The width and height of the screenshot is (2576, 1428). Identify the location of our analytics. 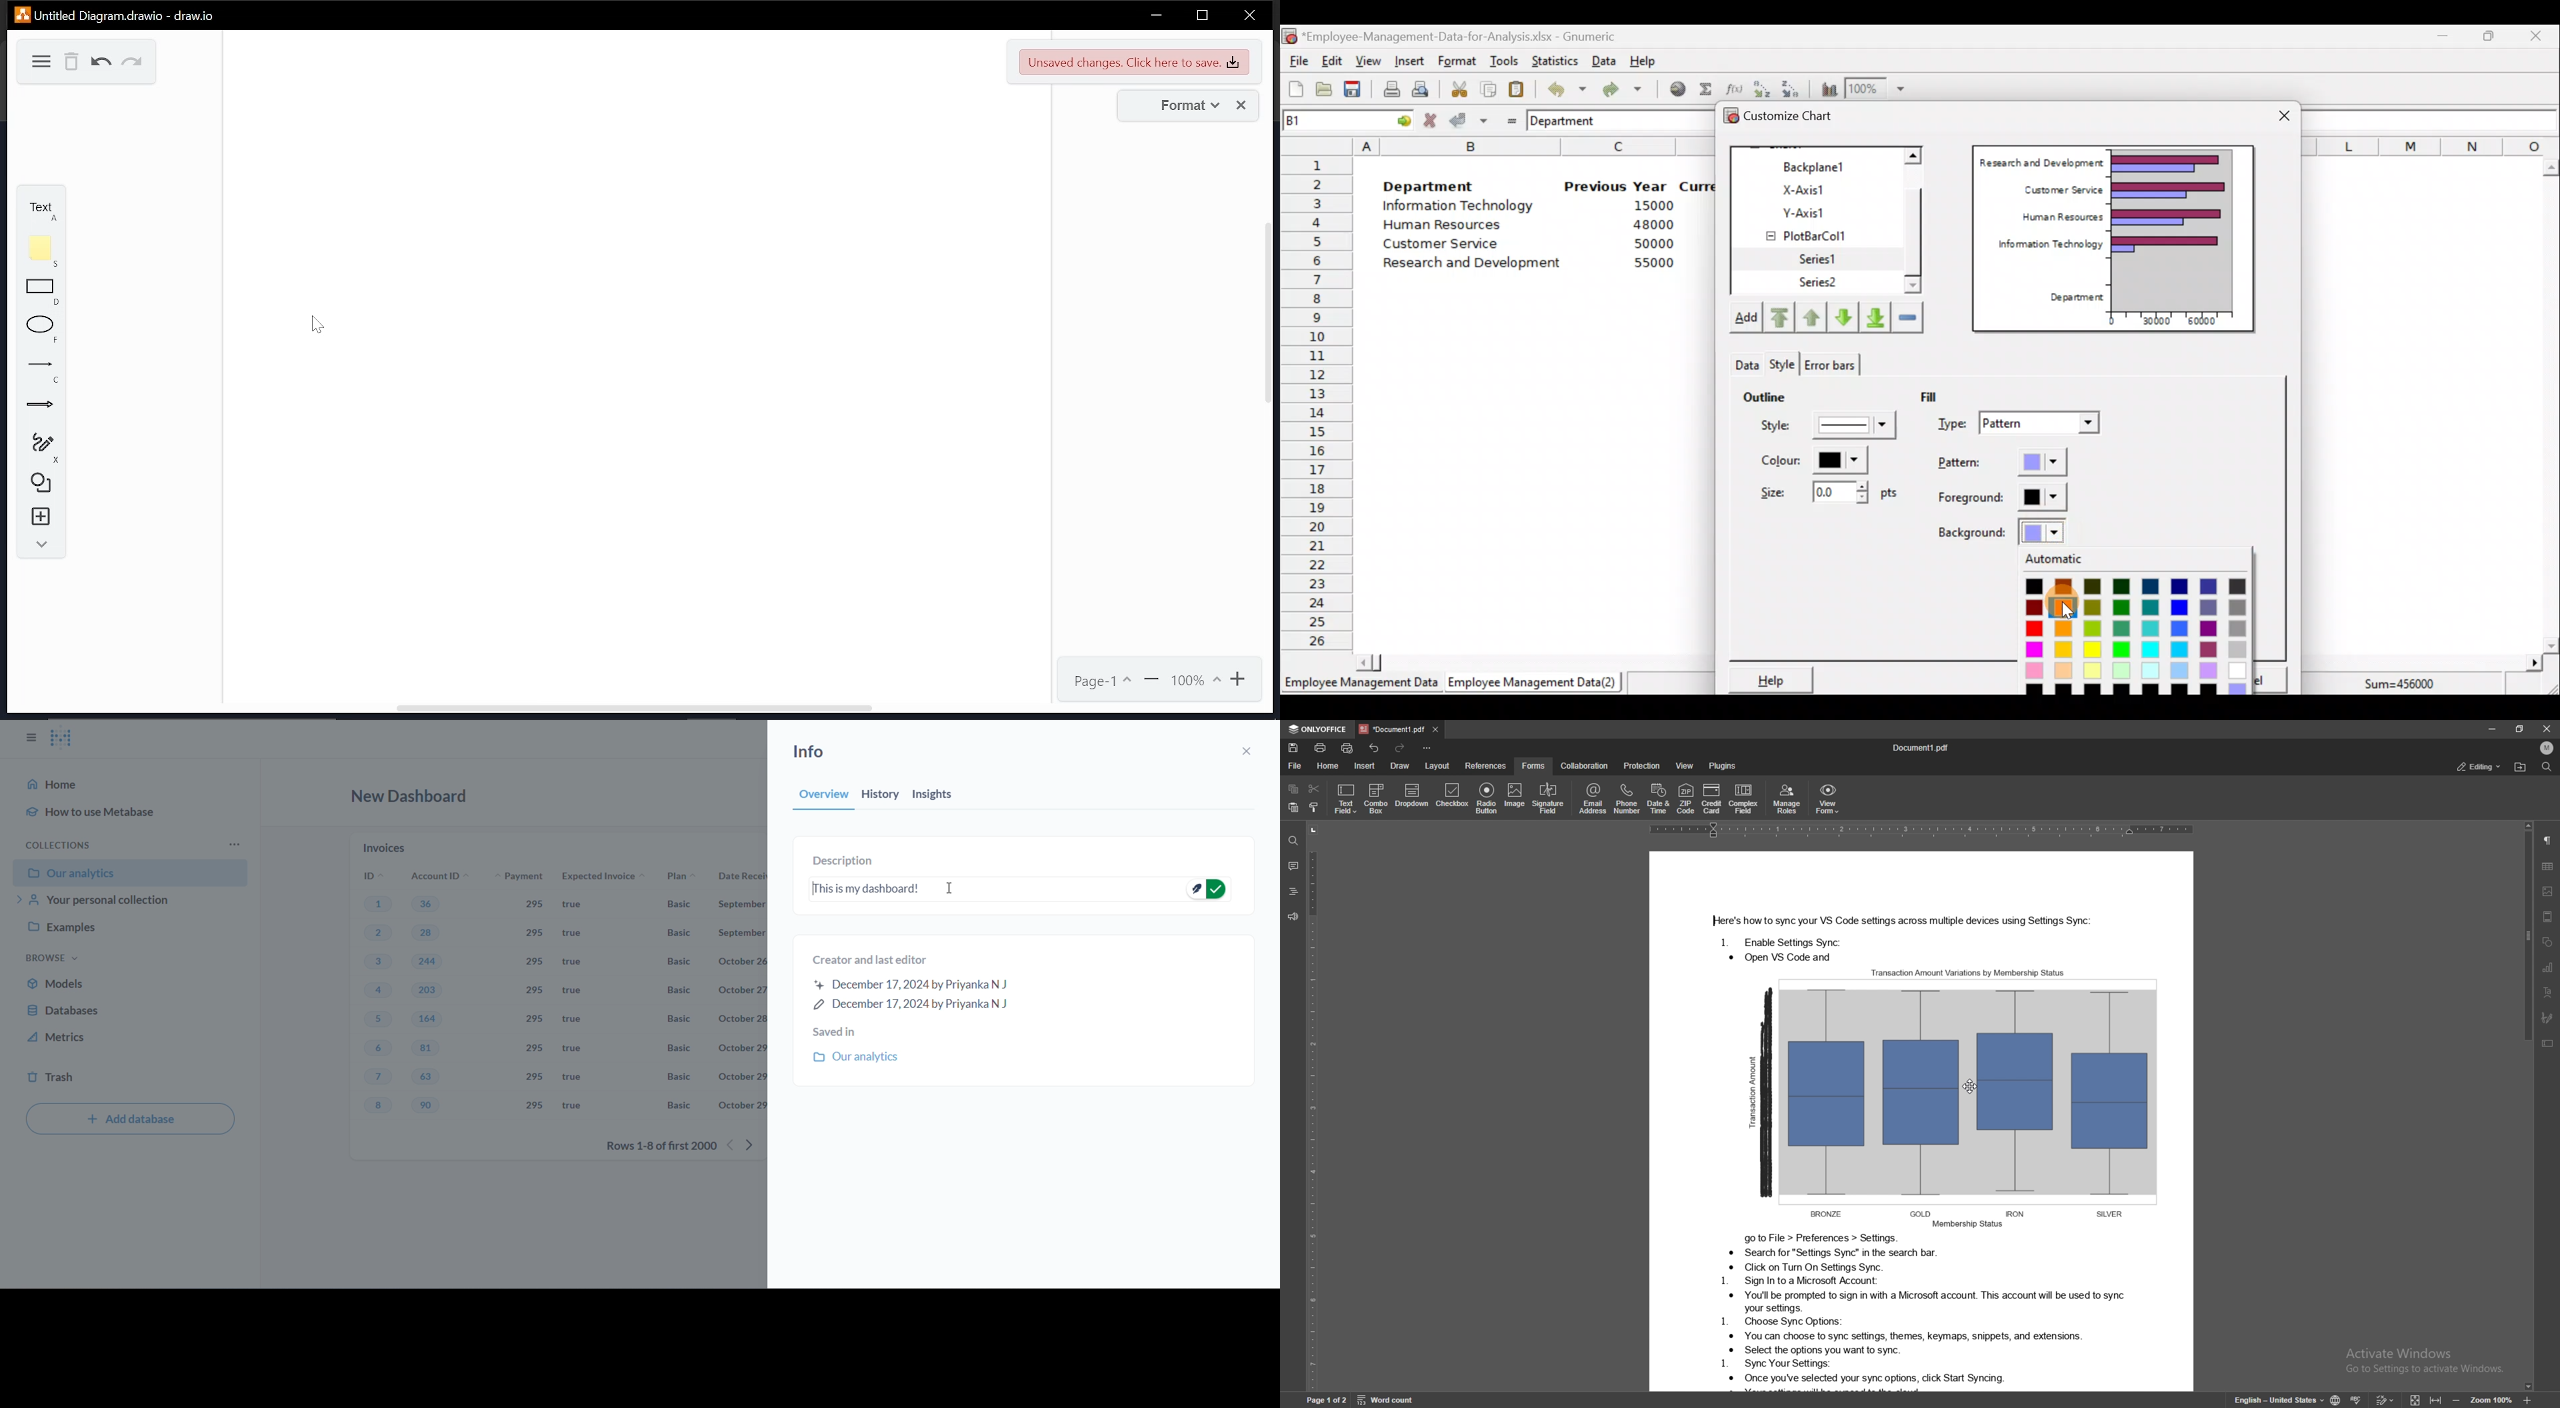
(130, 873).